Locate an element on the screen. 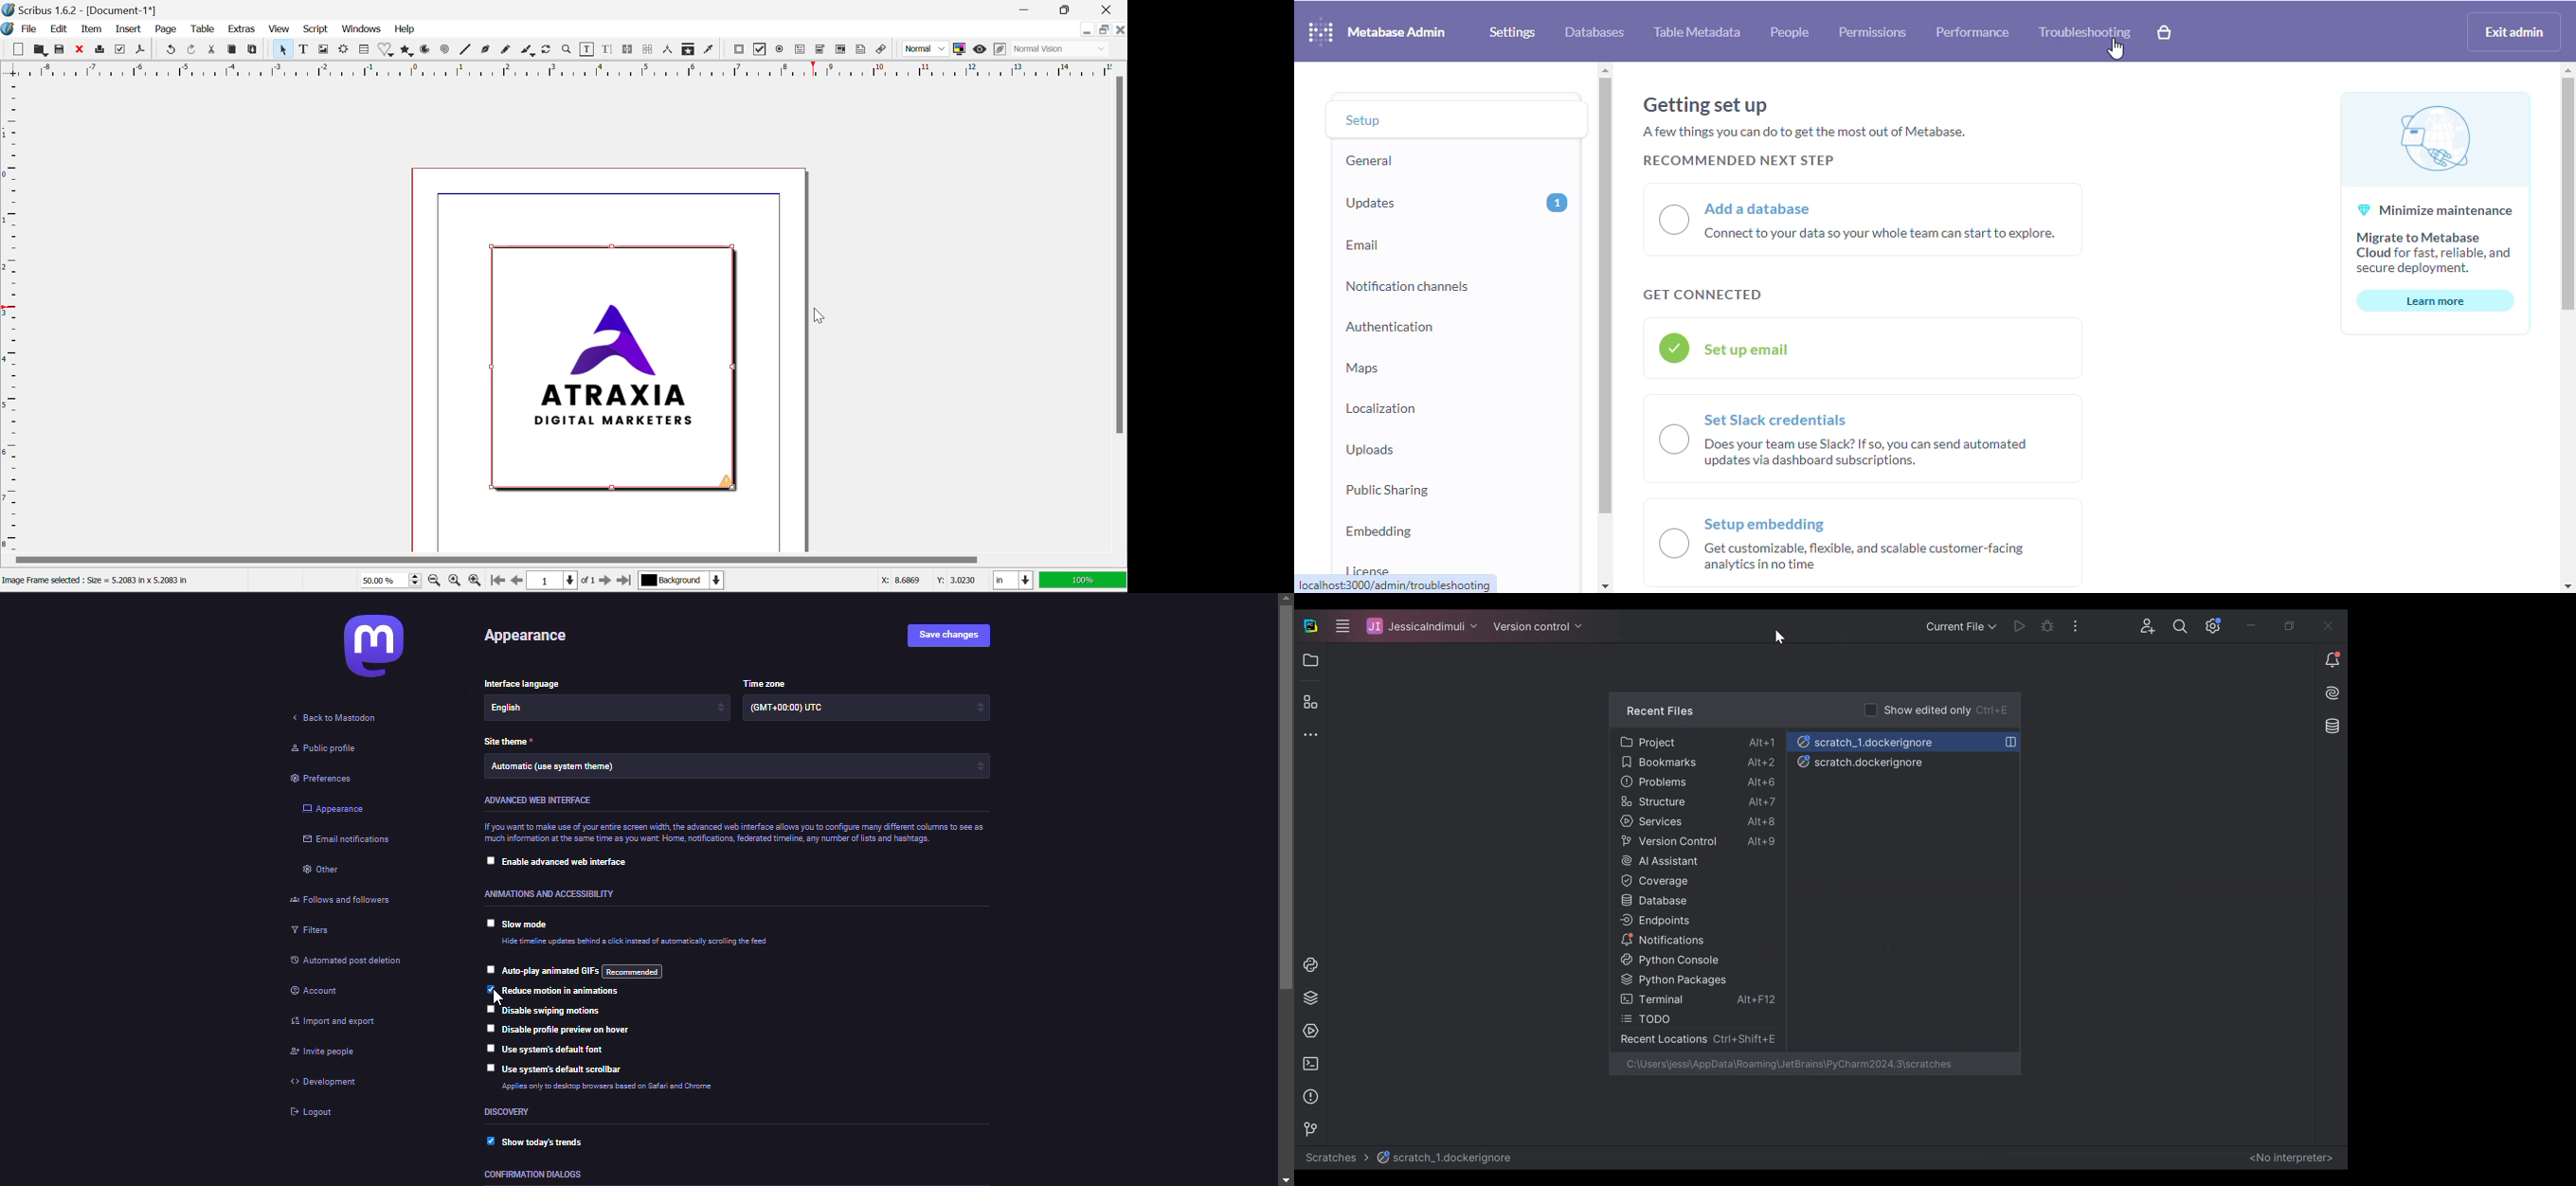 This screenshot has height=1204, width=2576. Unlink Text Frames is located at coordinates (649, 49).